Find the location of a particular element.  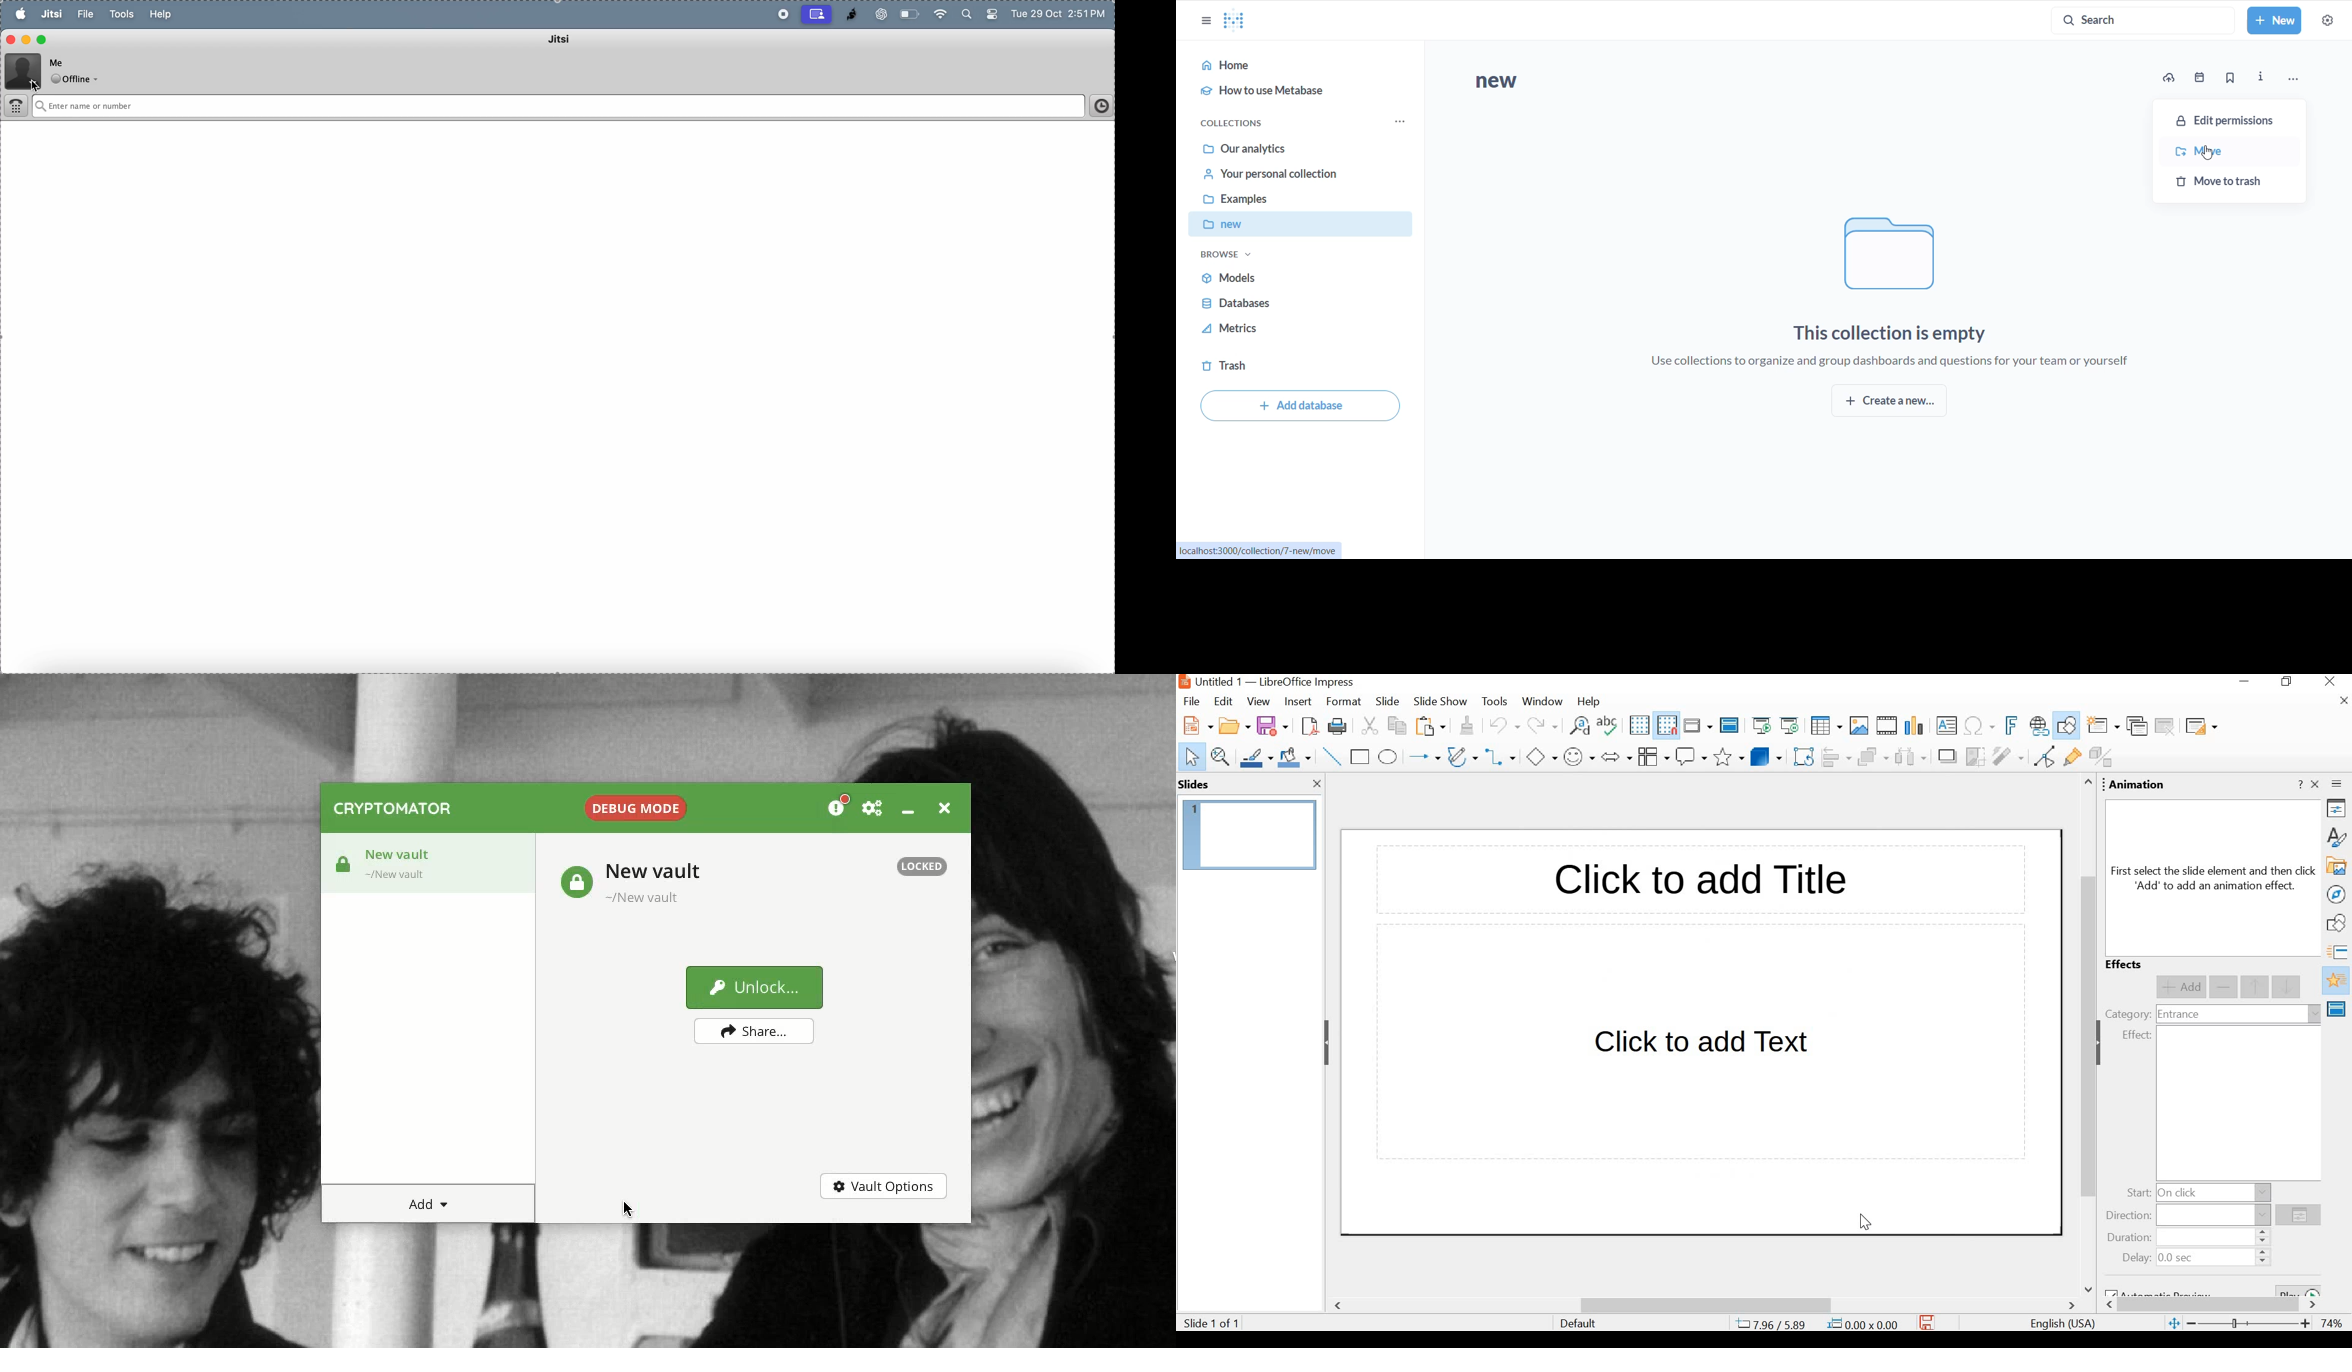

start is located at coordinates (2138, 1194).